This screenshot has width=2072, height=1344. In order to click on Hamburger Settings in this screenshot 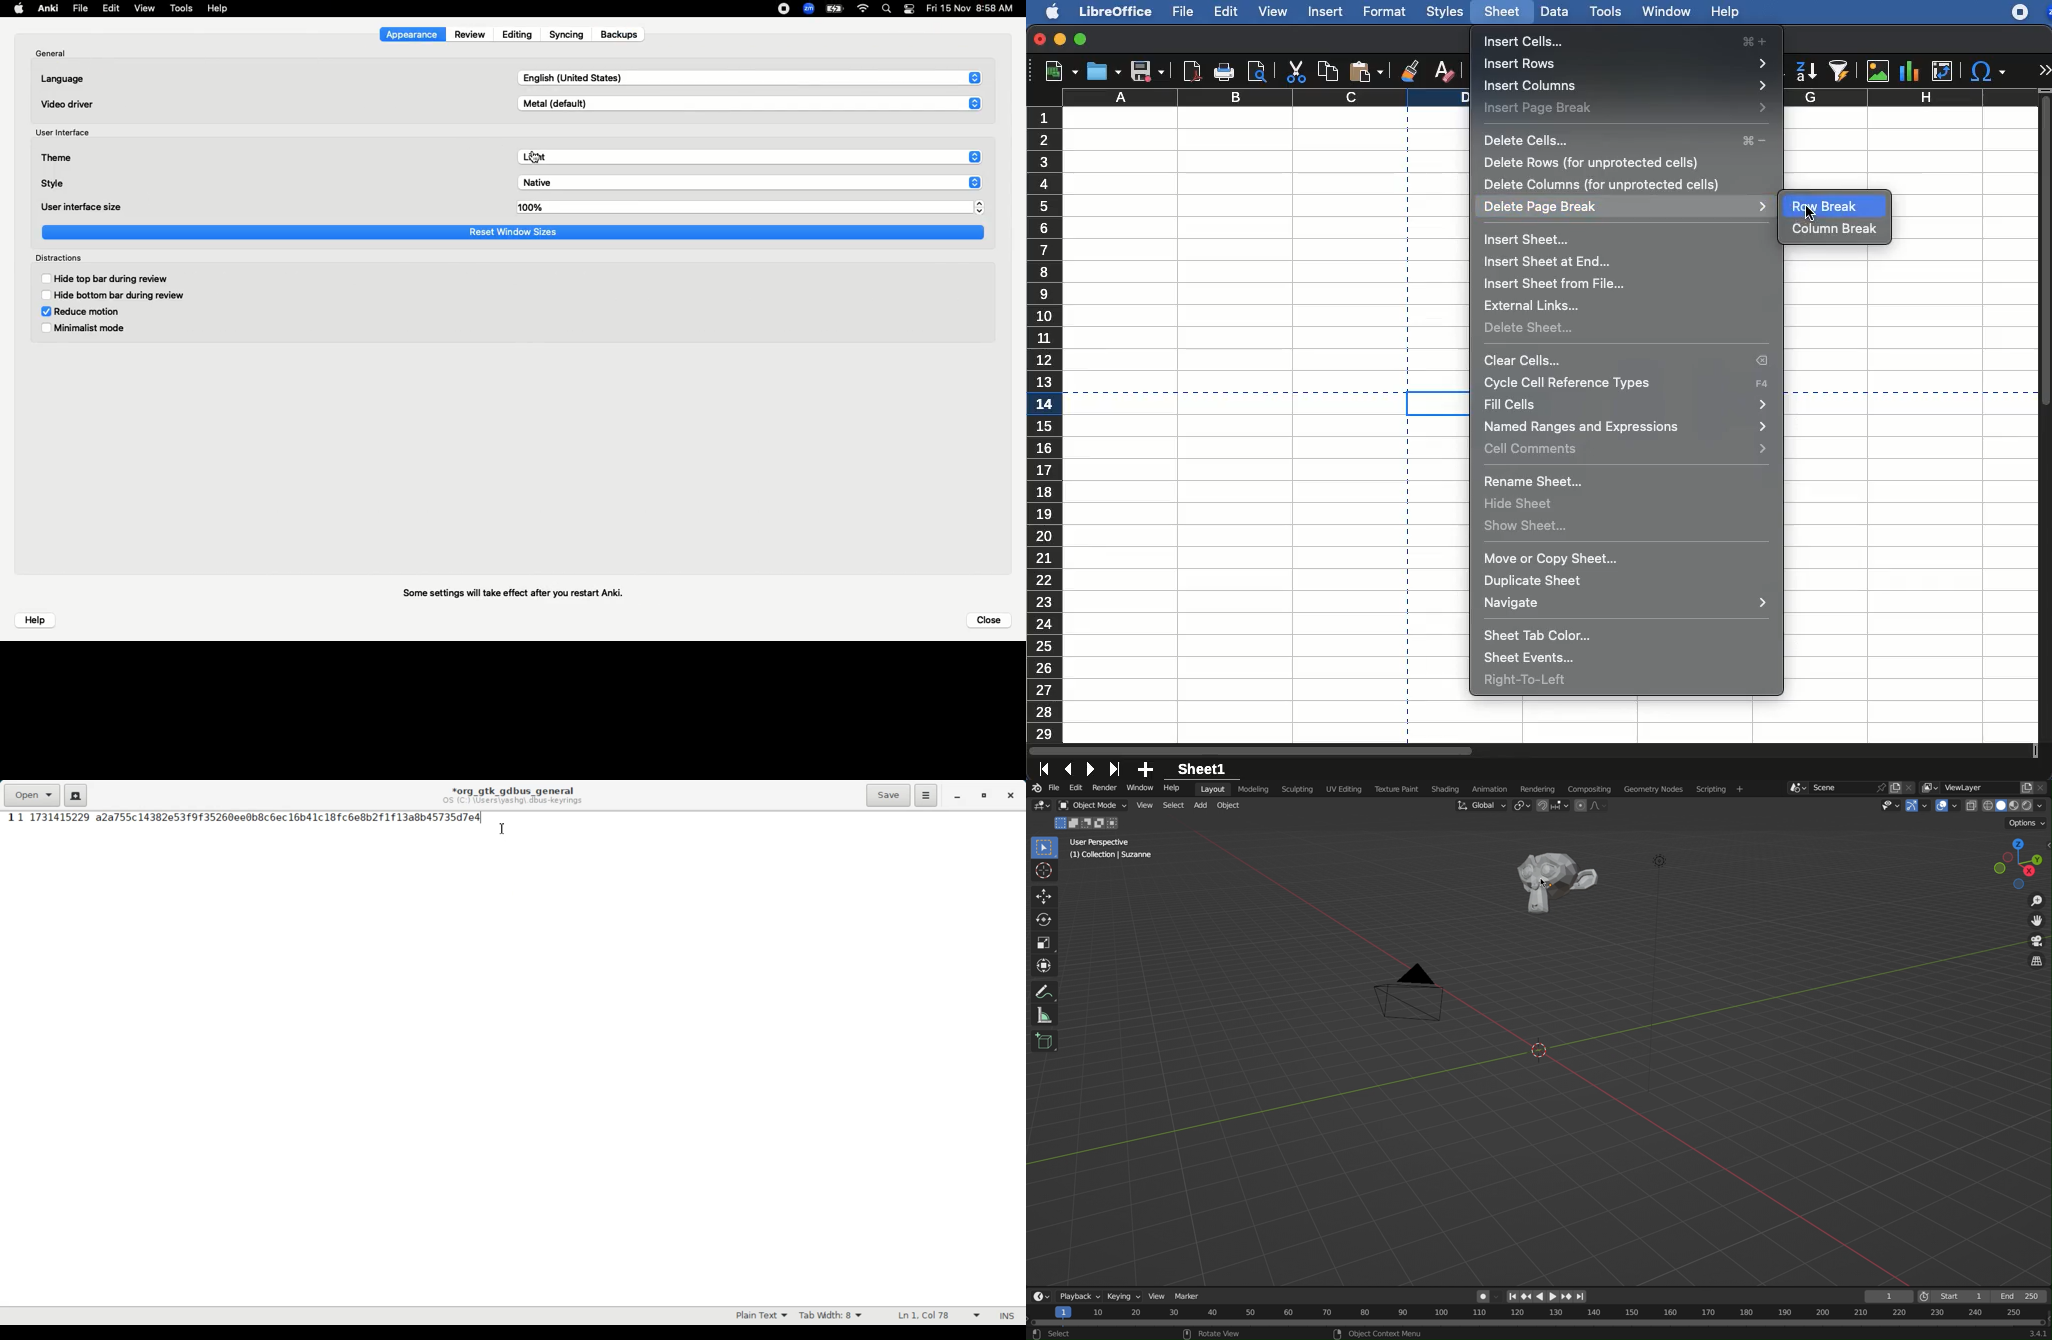, I will do `click(926, 795)`.